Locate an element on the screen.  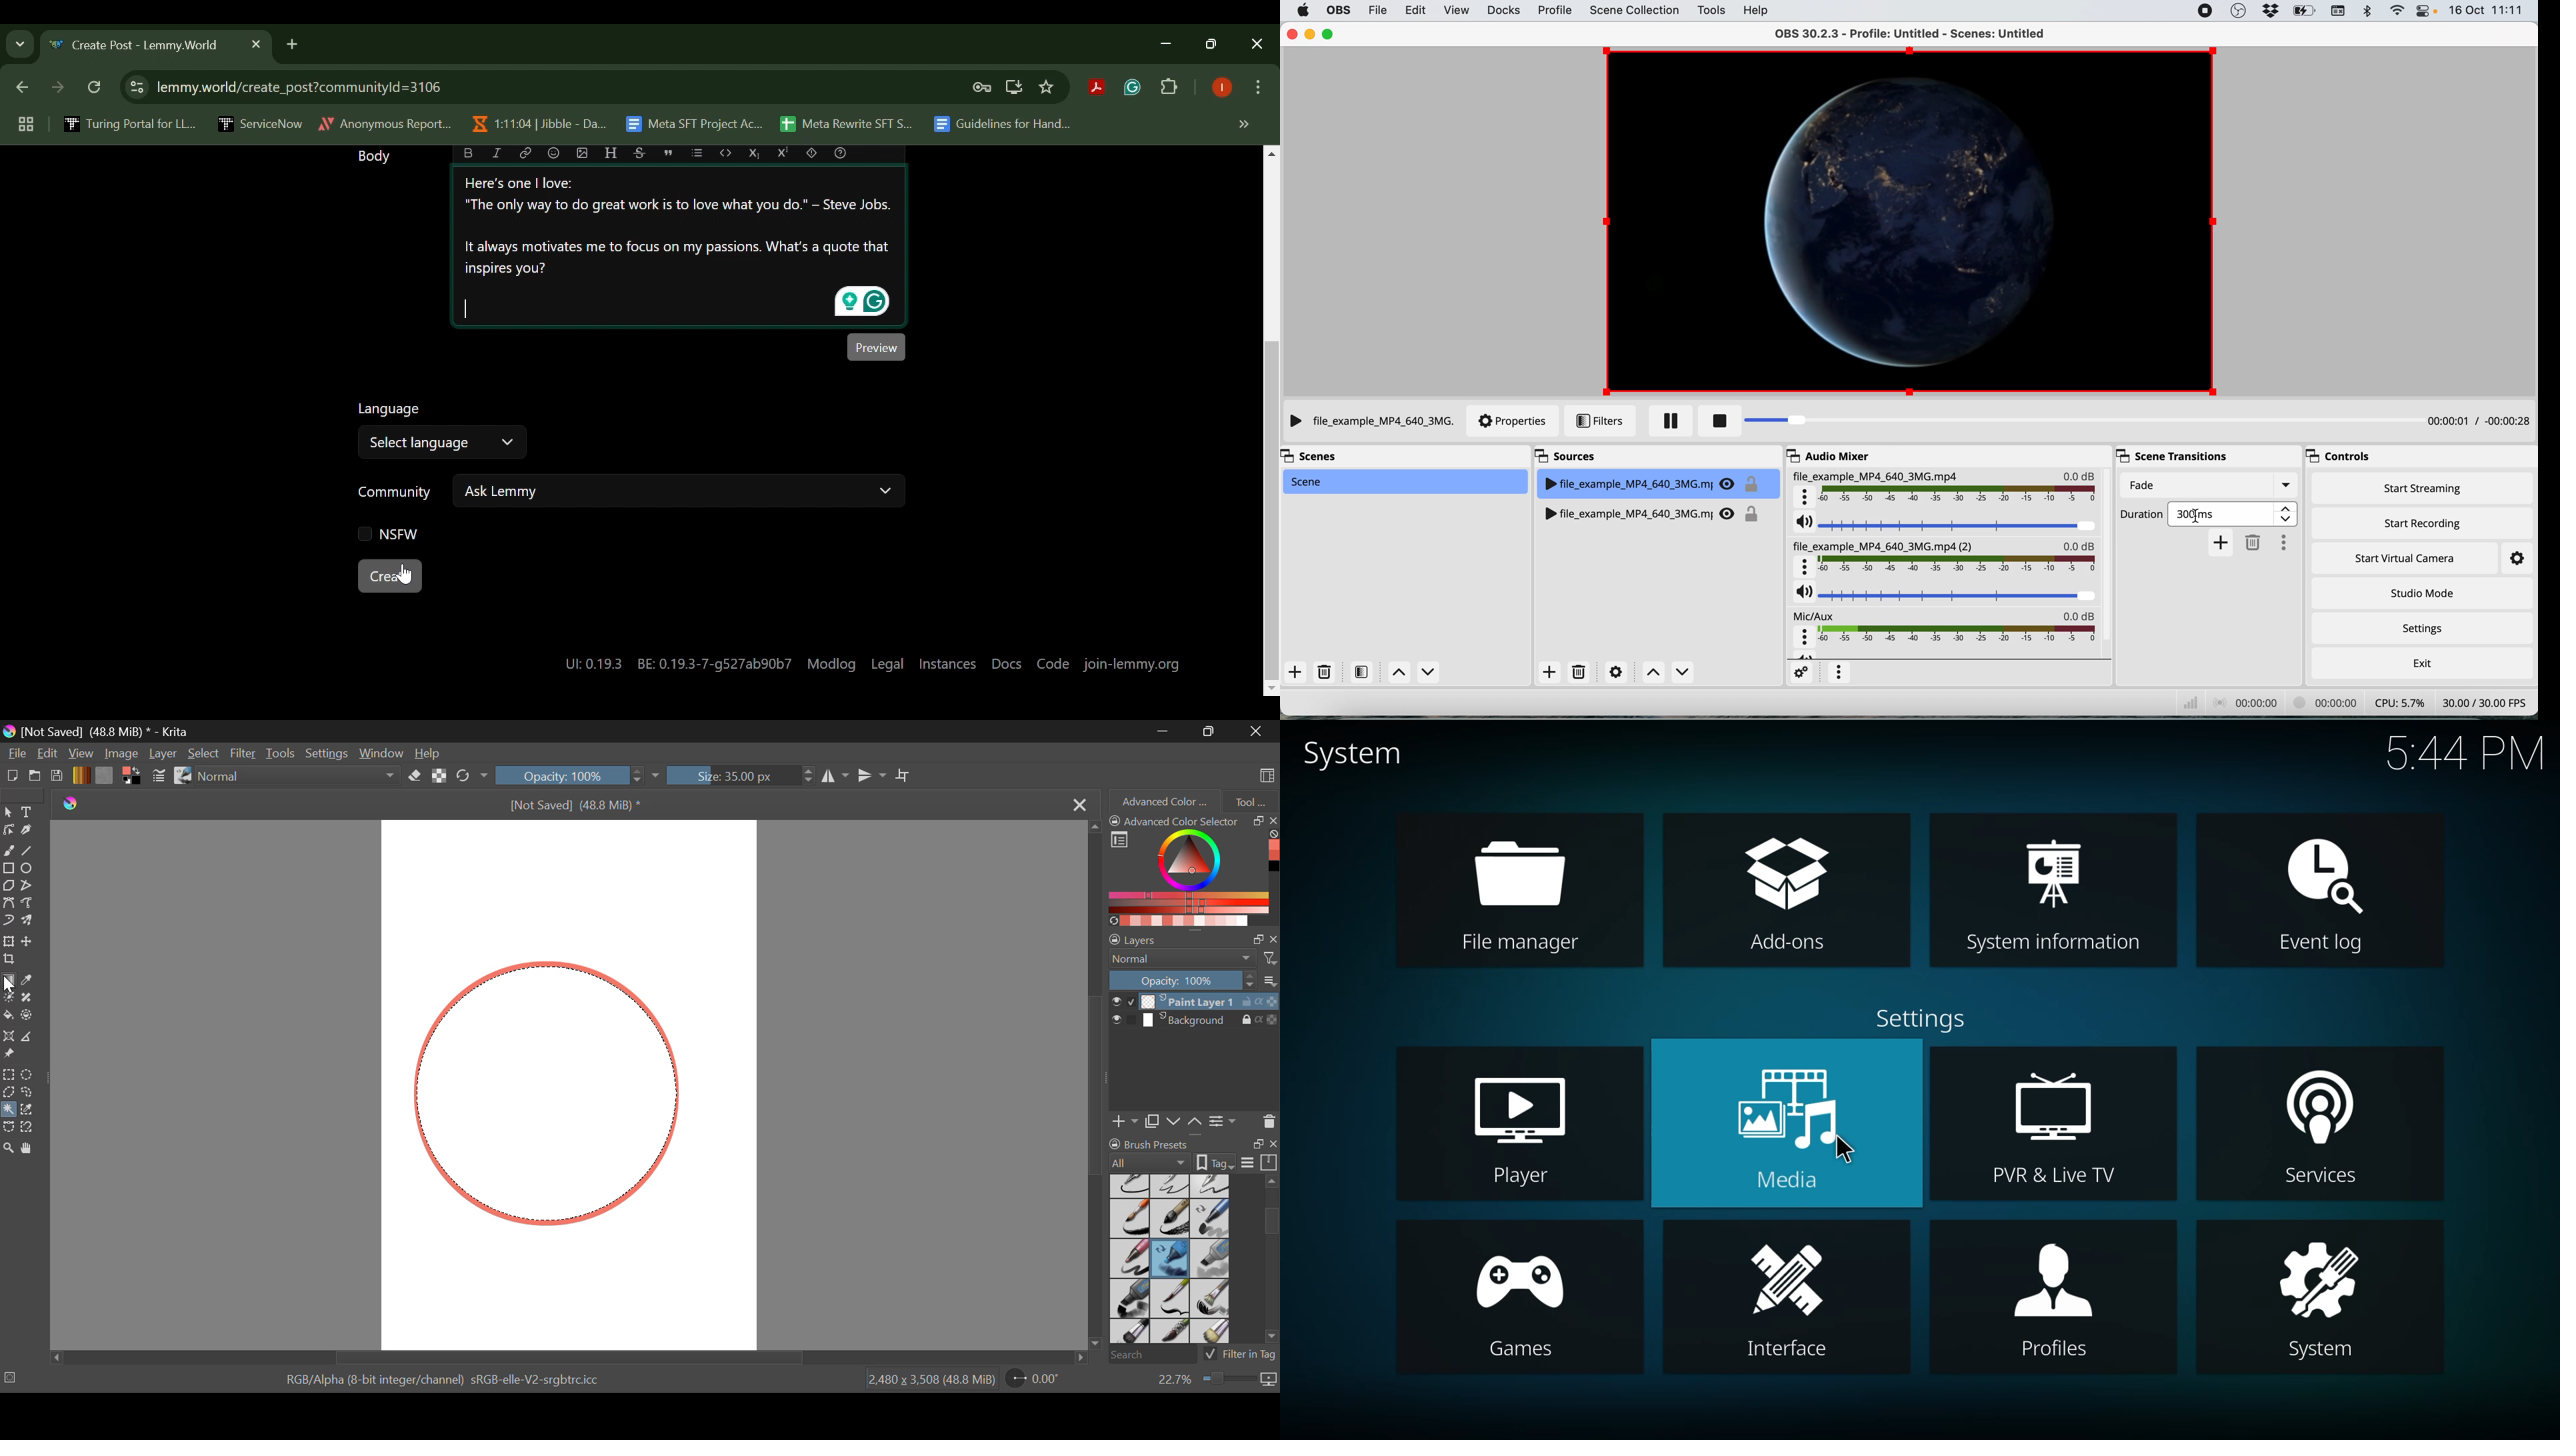
controls is located at coordinates (2338, 457).